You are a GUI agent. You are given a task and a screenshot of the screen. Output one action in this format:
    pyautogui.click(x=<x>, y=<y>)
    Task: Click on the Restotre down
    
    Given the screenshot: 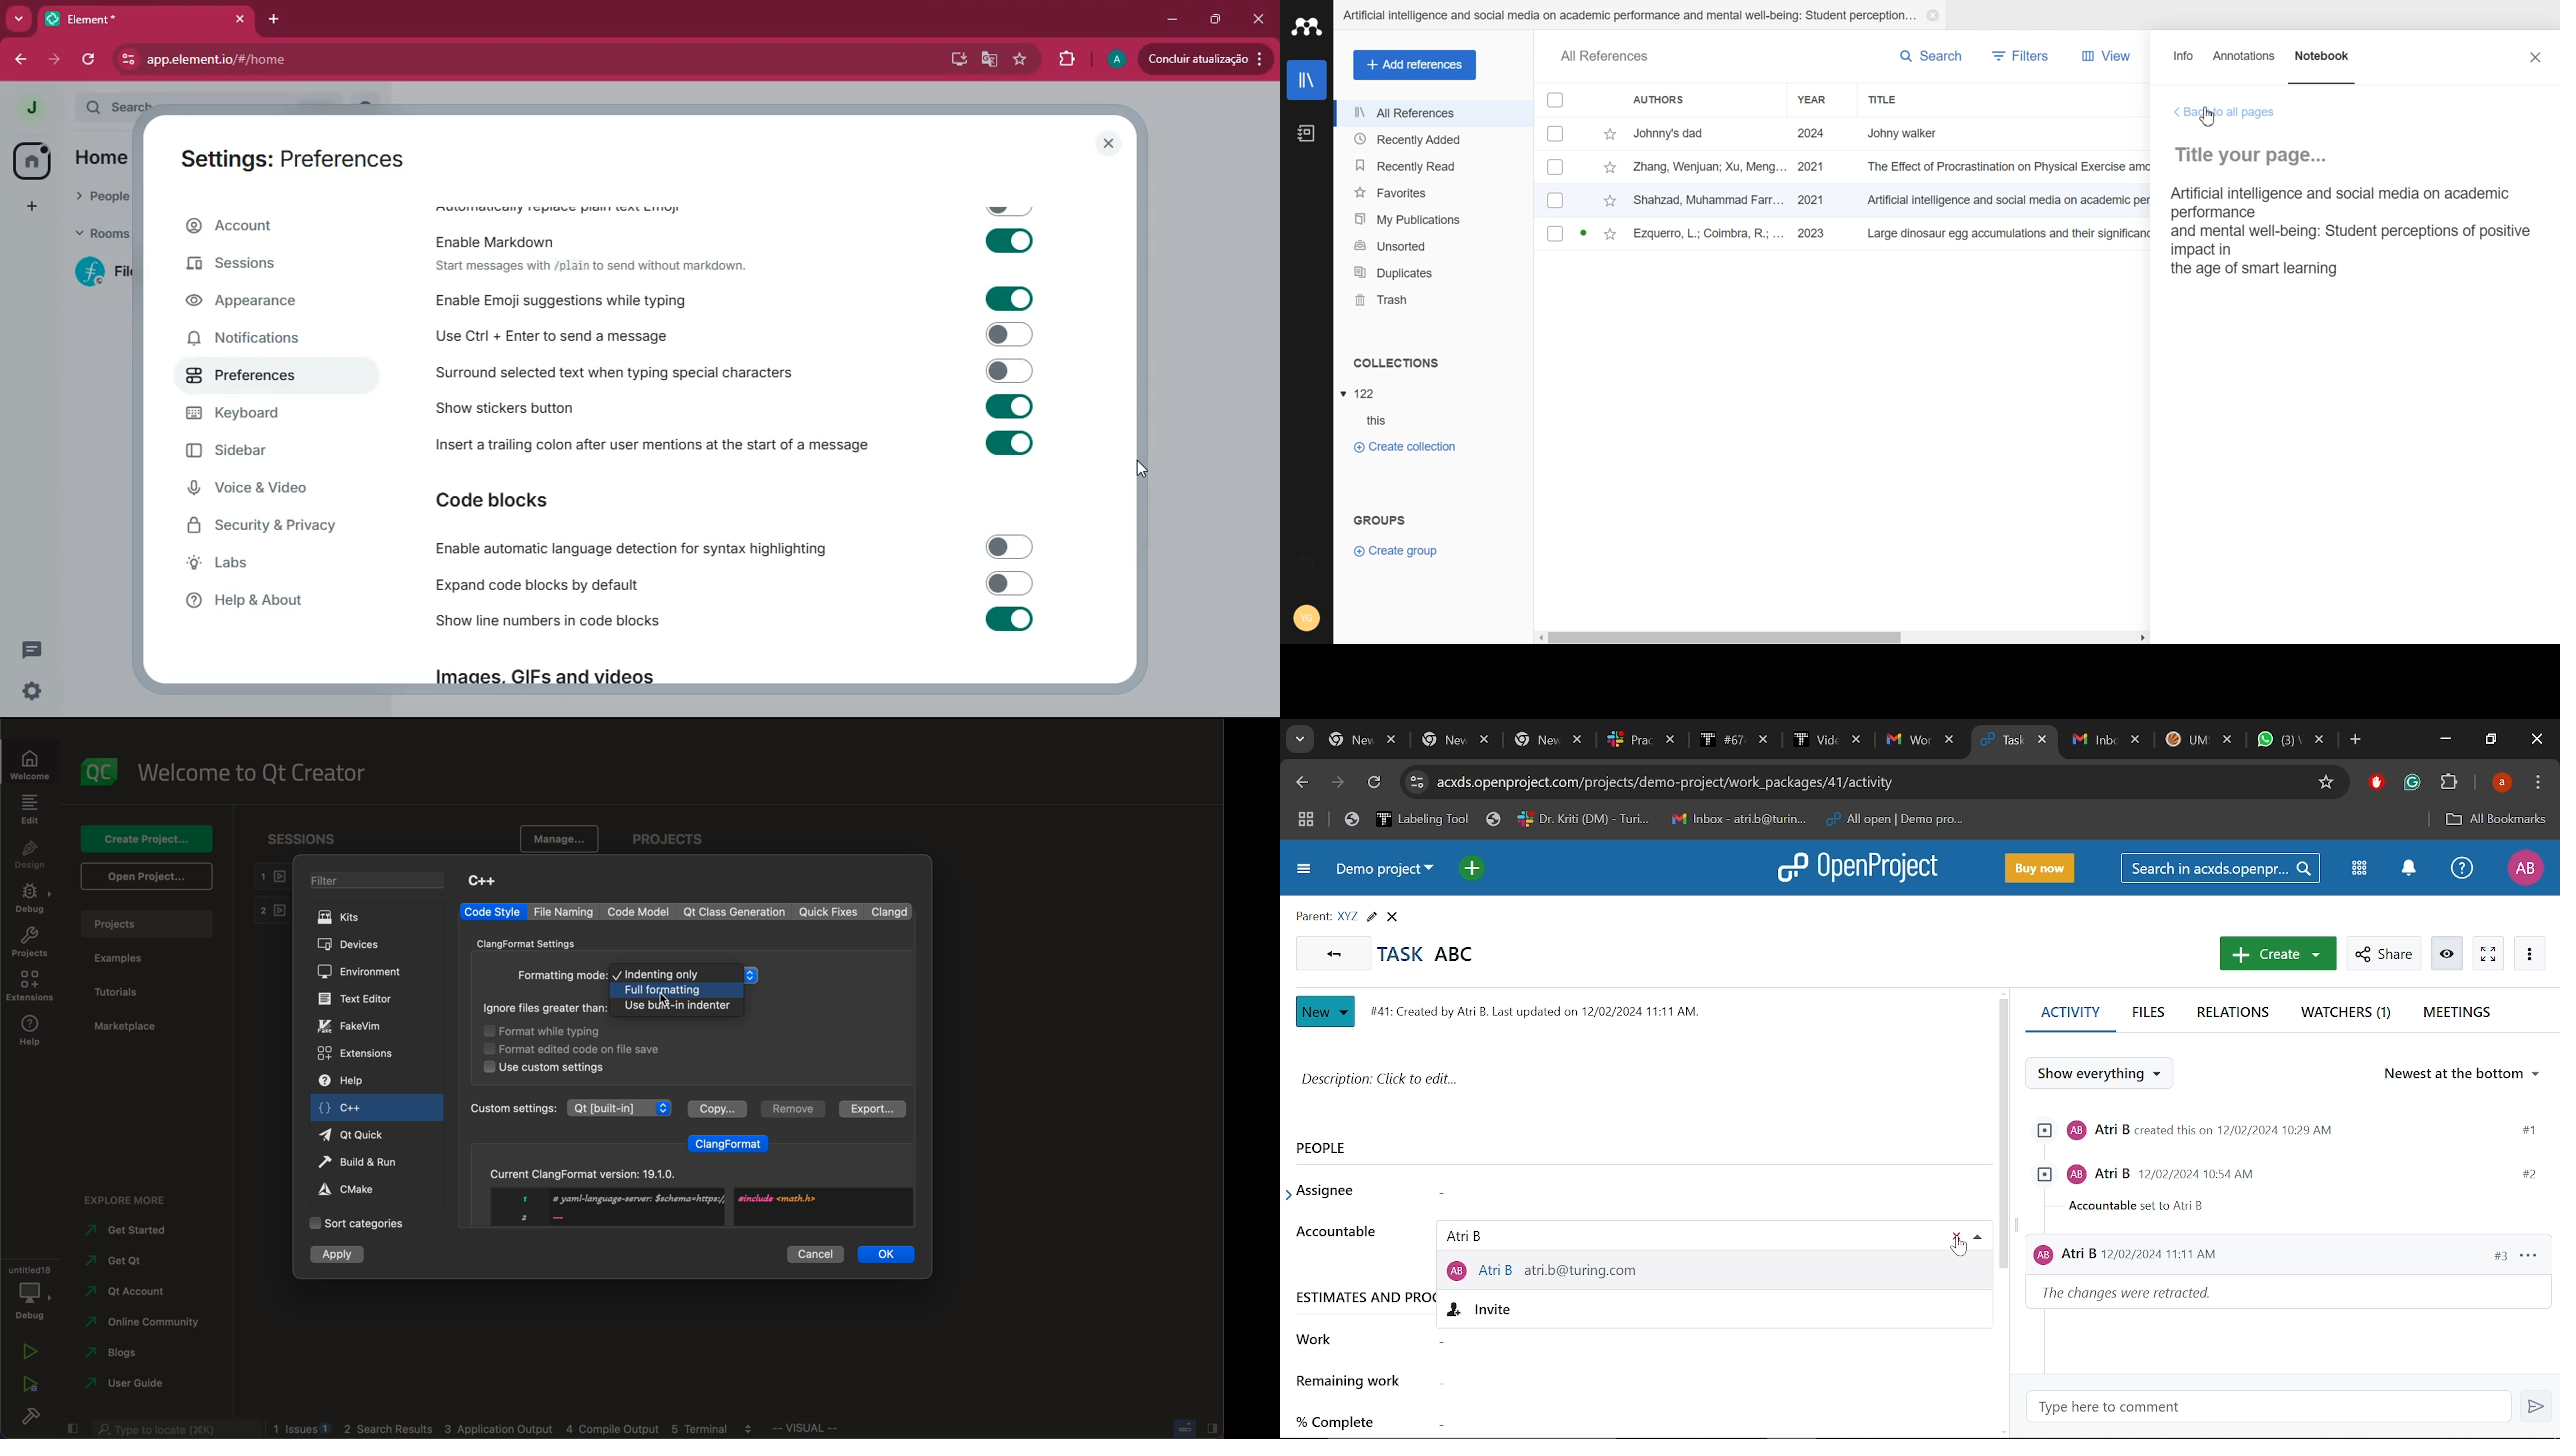 What is the action you would take?
    pyautogui.click(x=2490, y=739)
    